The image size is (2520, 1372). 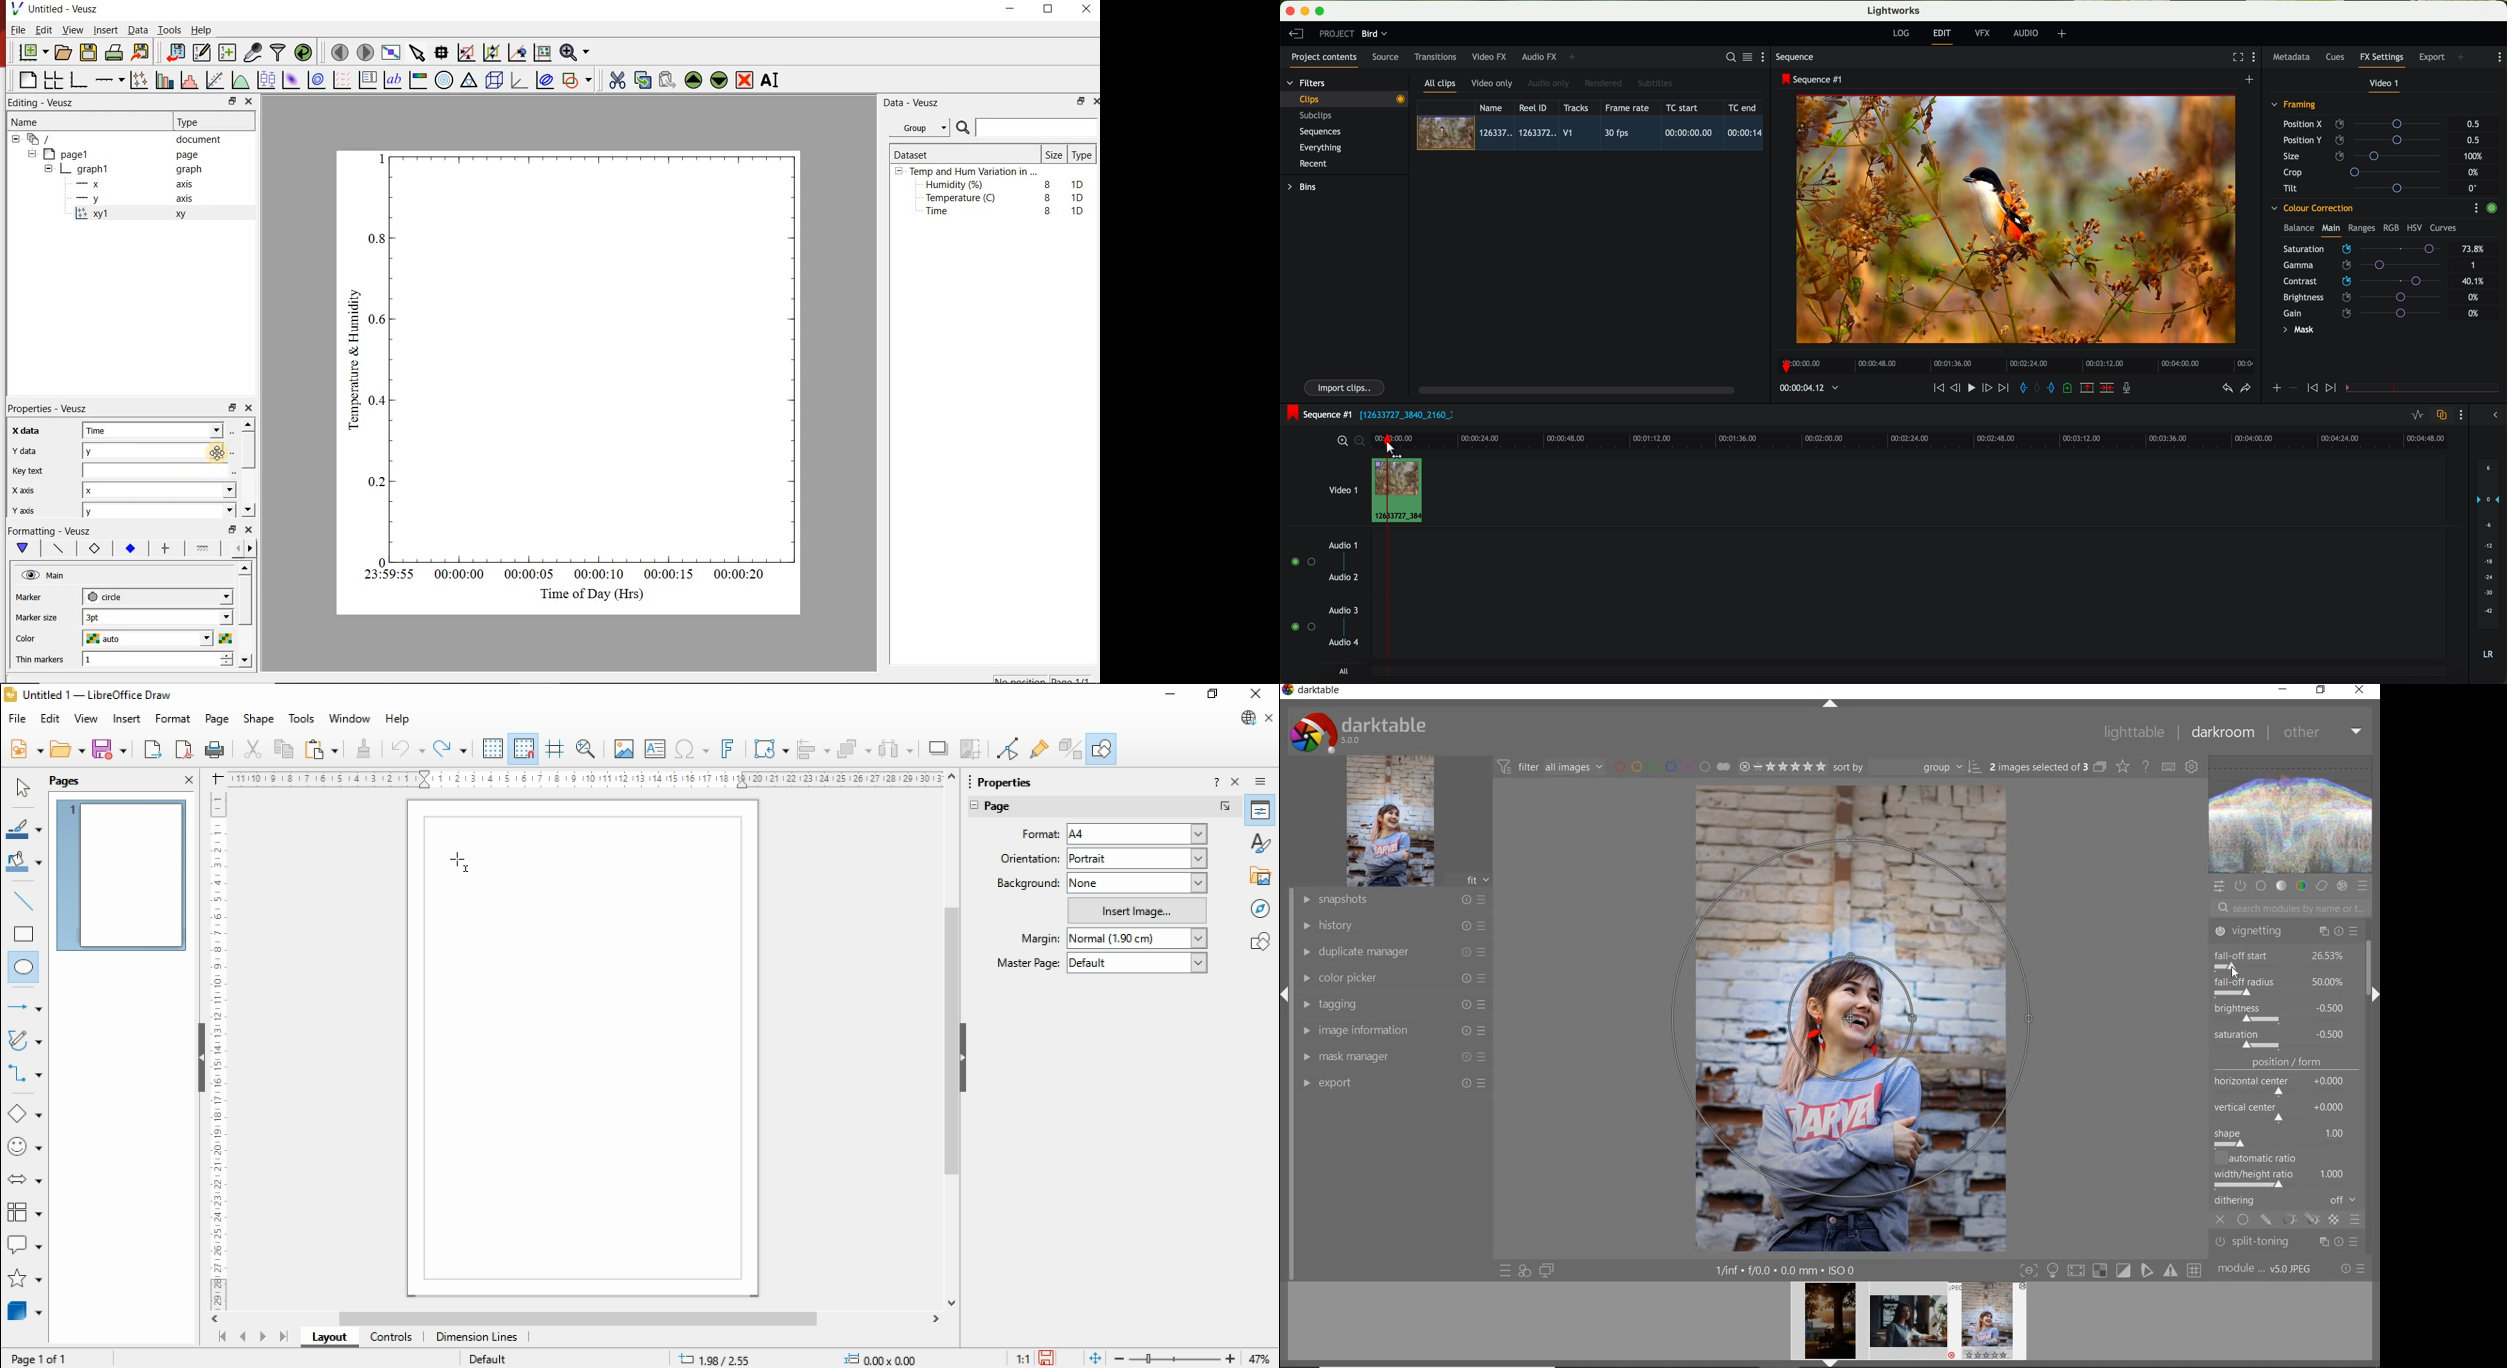 What do you see at coordinates (1261, 810) in the screenshot?
I see `properties` at bounding box center [1261, 810].